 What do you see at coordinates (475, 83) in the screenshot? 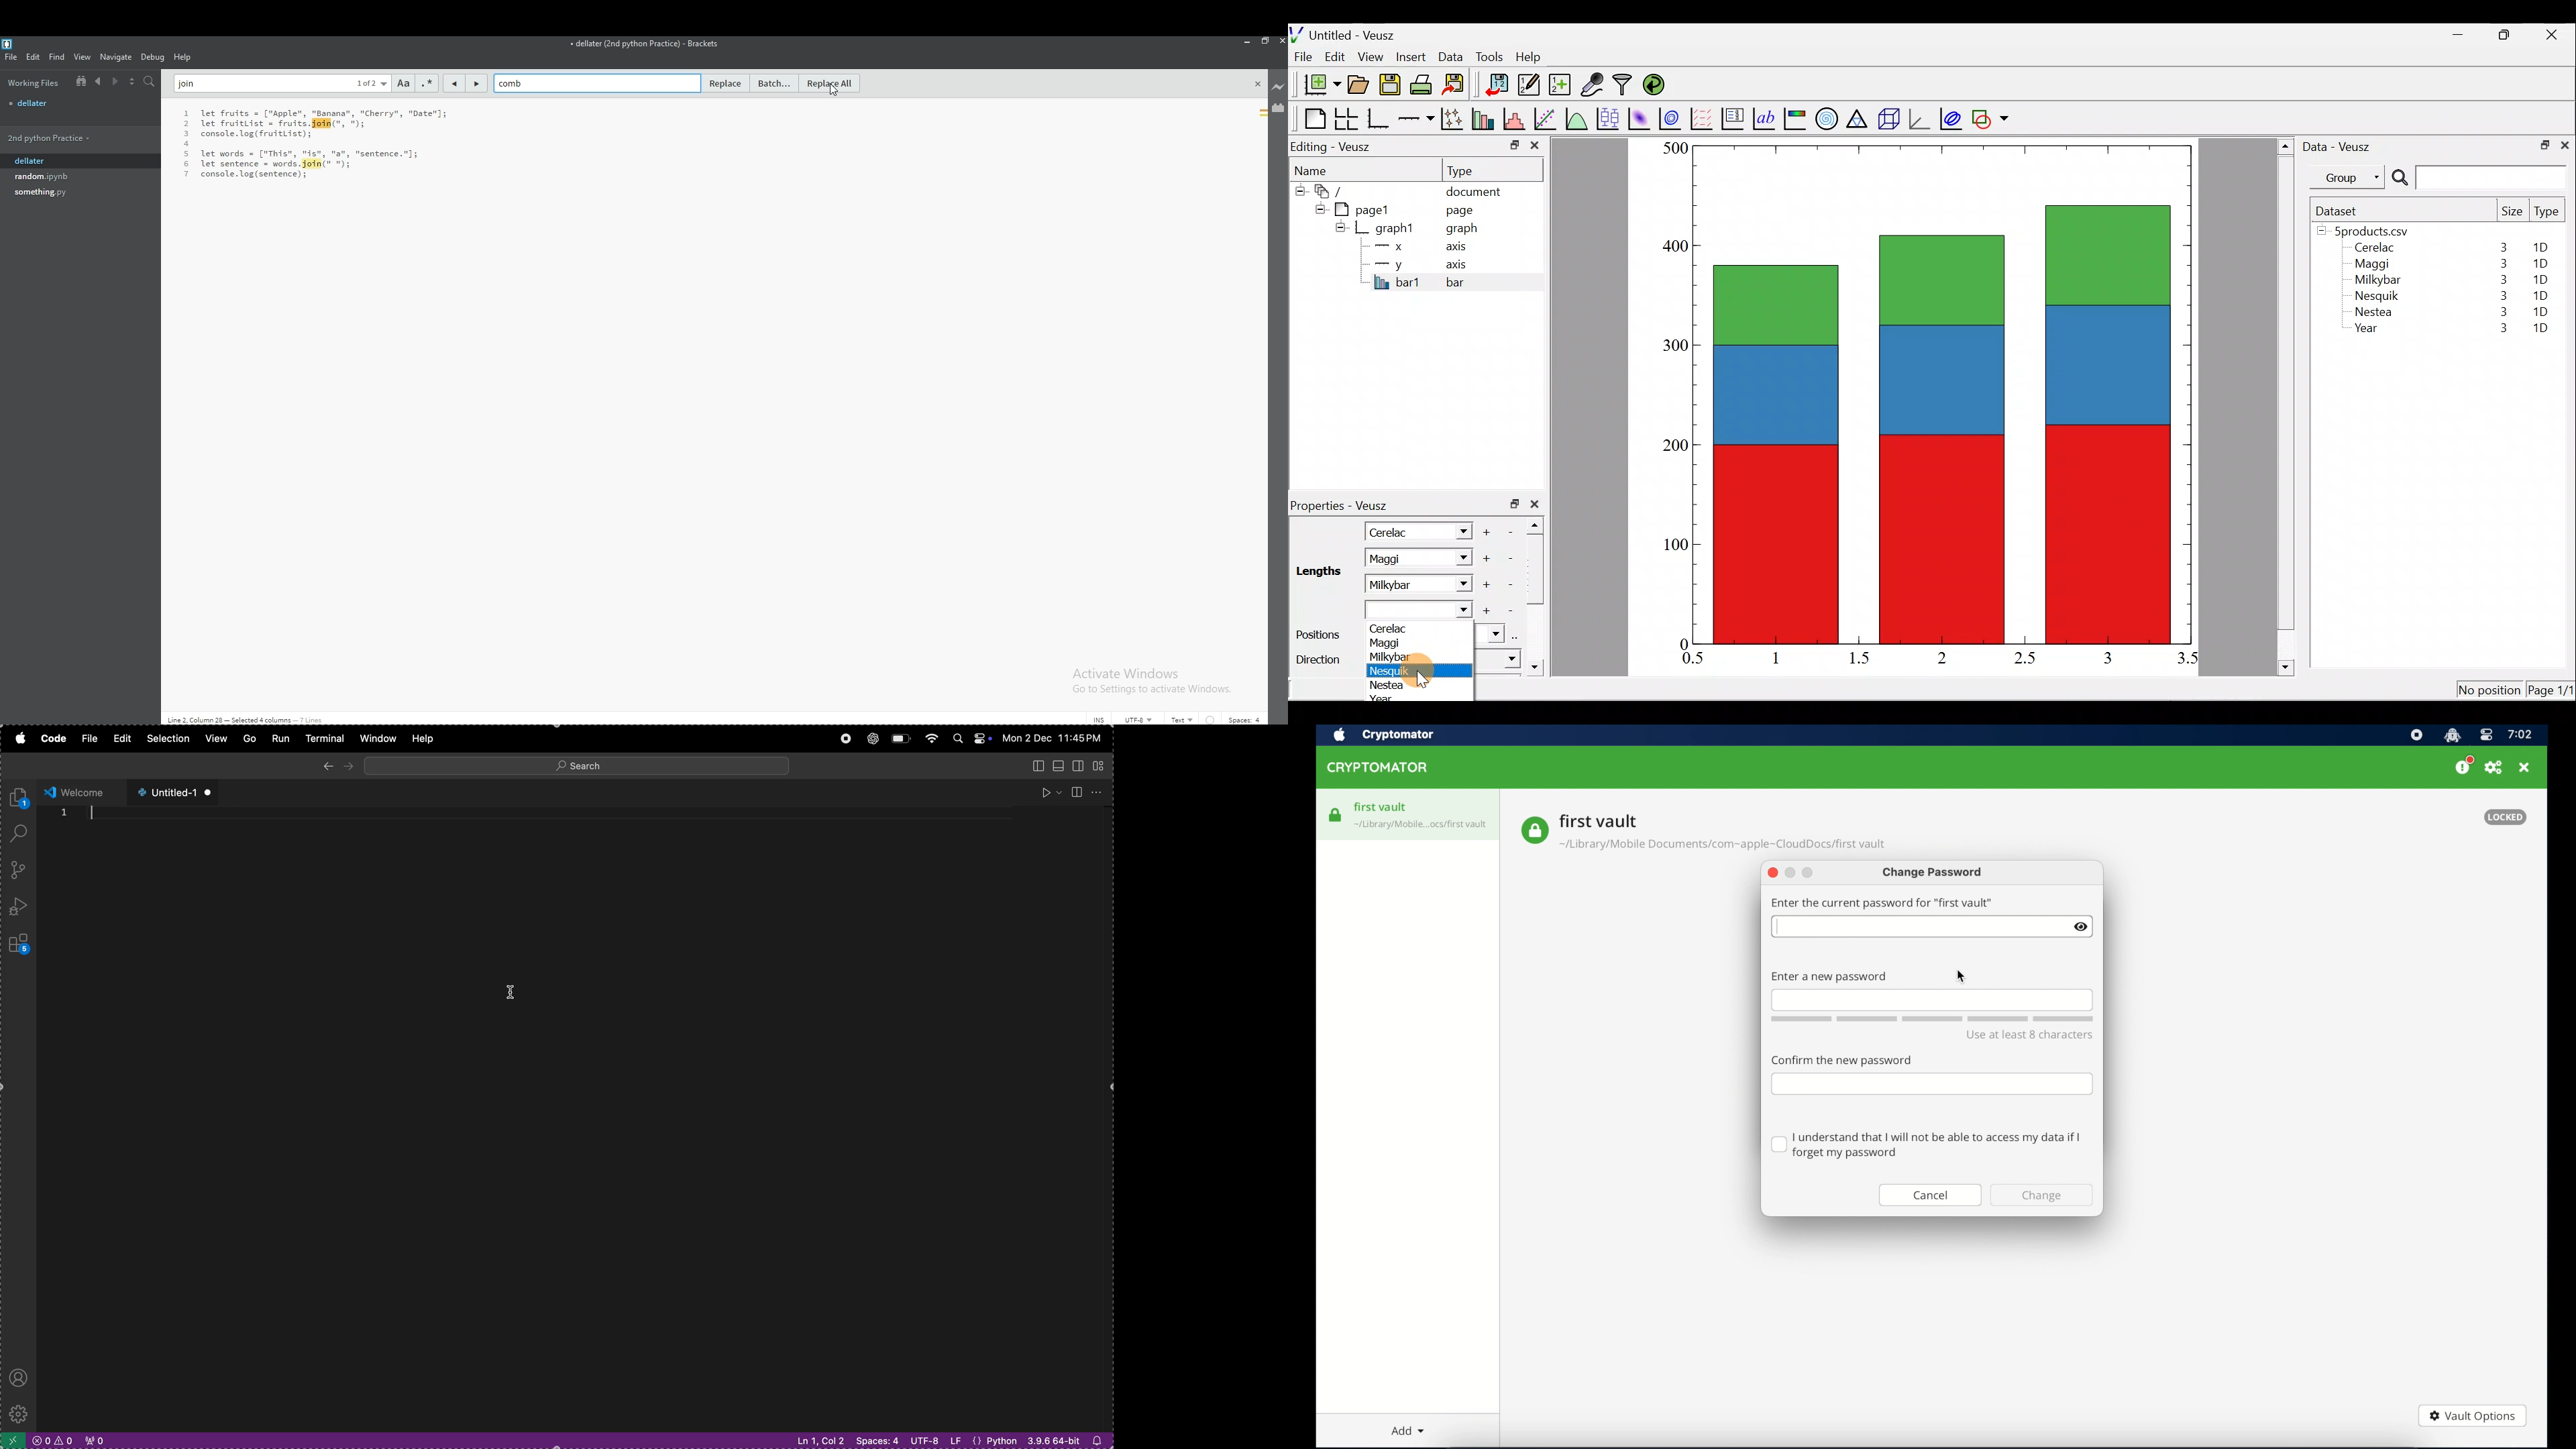
I see `next match` at bounding box center [475, 83].